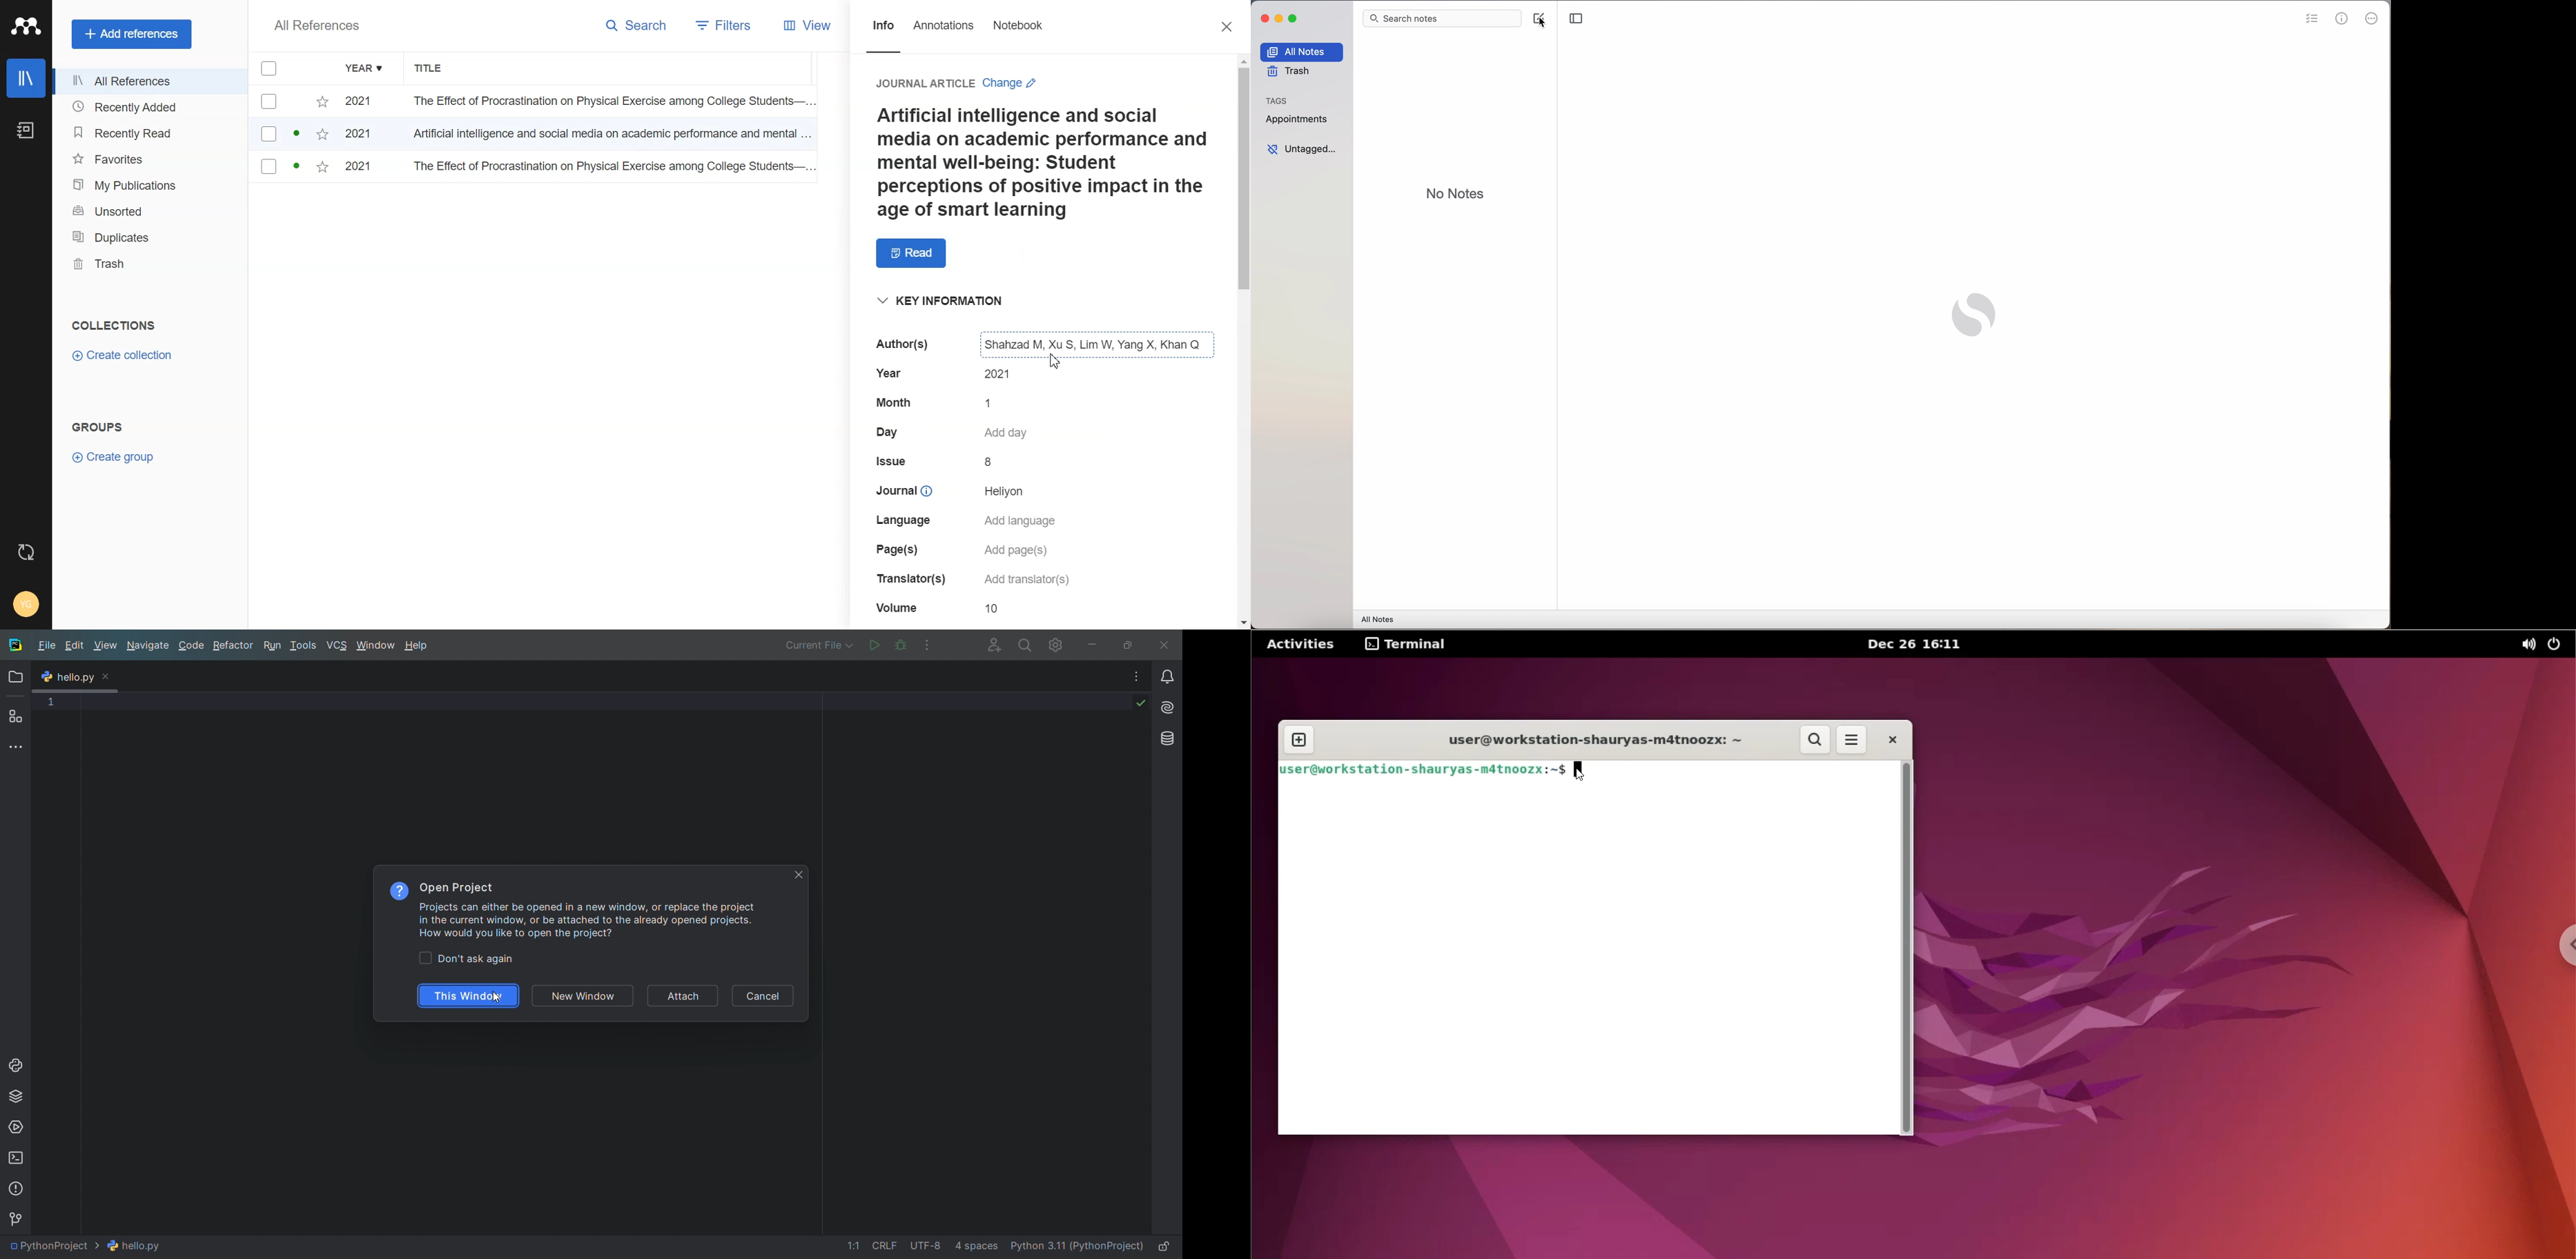 The image size is (2576, 1260). I want to click on click on create note, so click(1541, 20).